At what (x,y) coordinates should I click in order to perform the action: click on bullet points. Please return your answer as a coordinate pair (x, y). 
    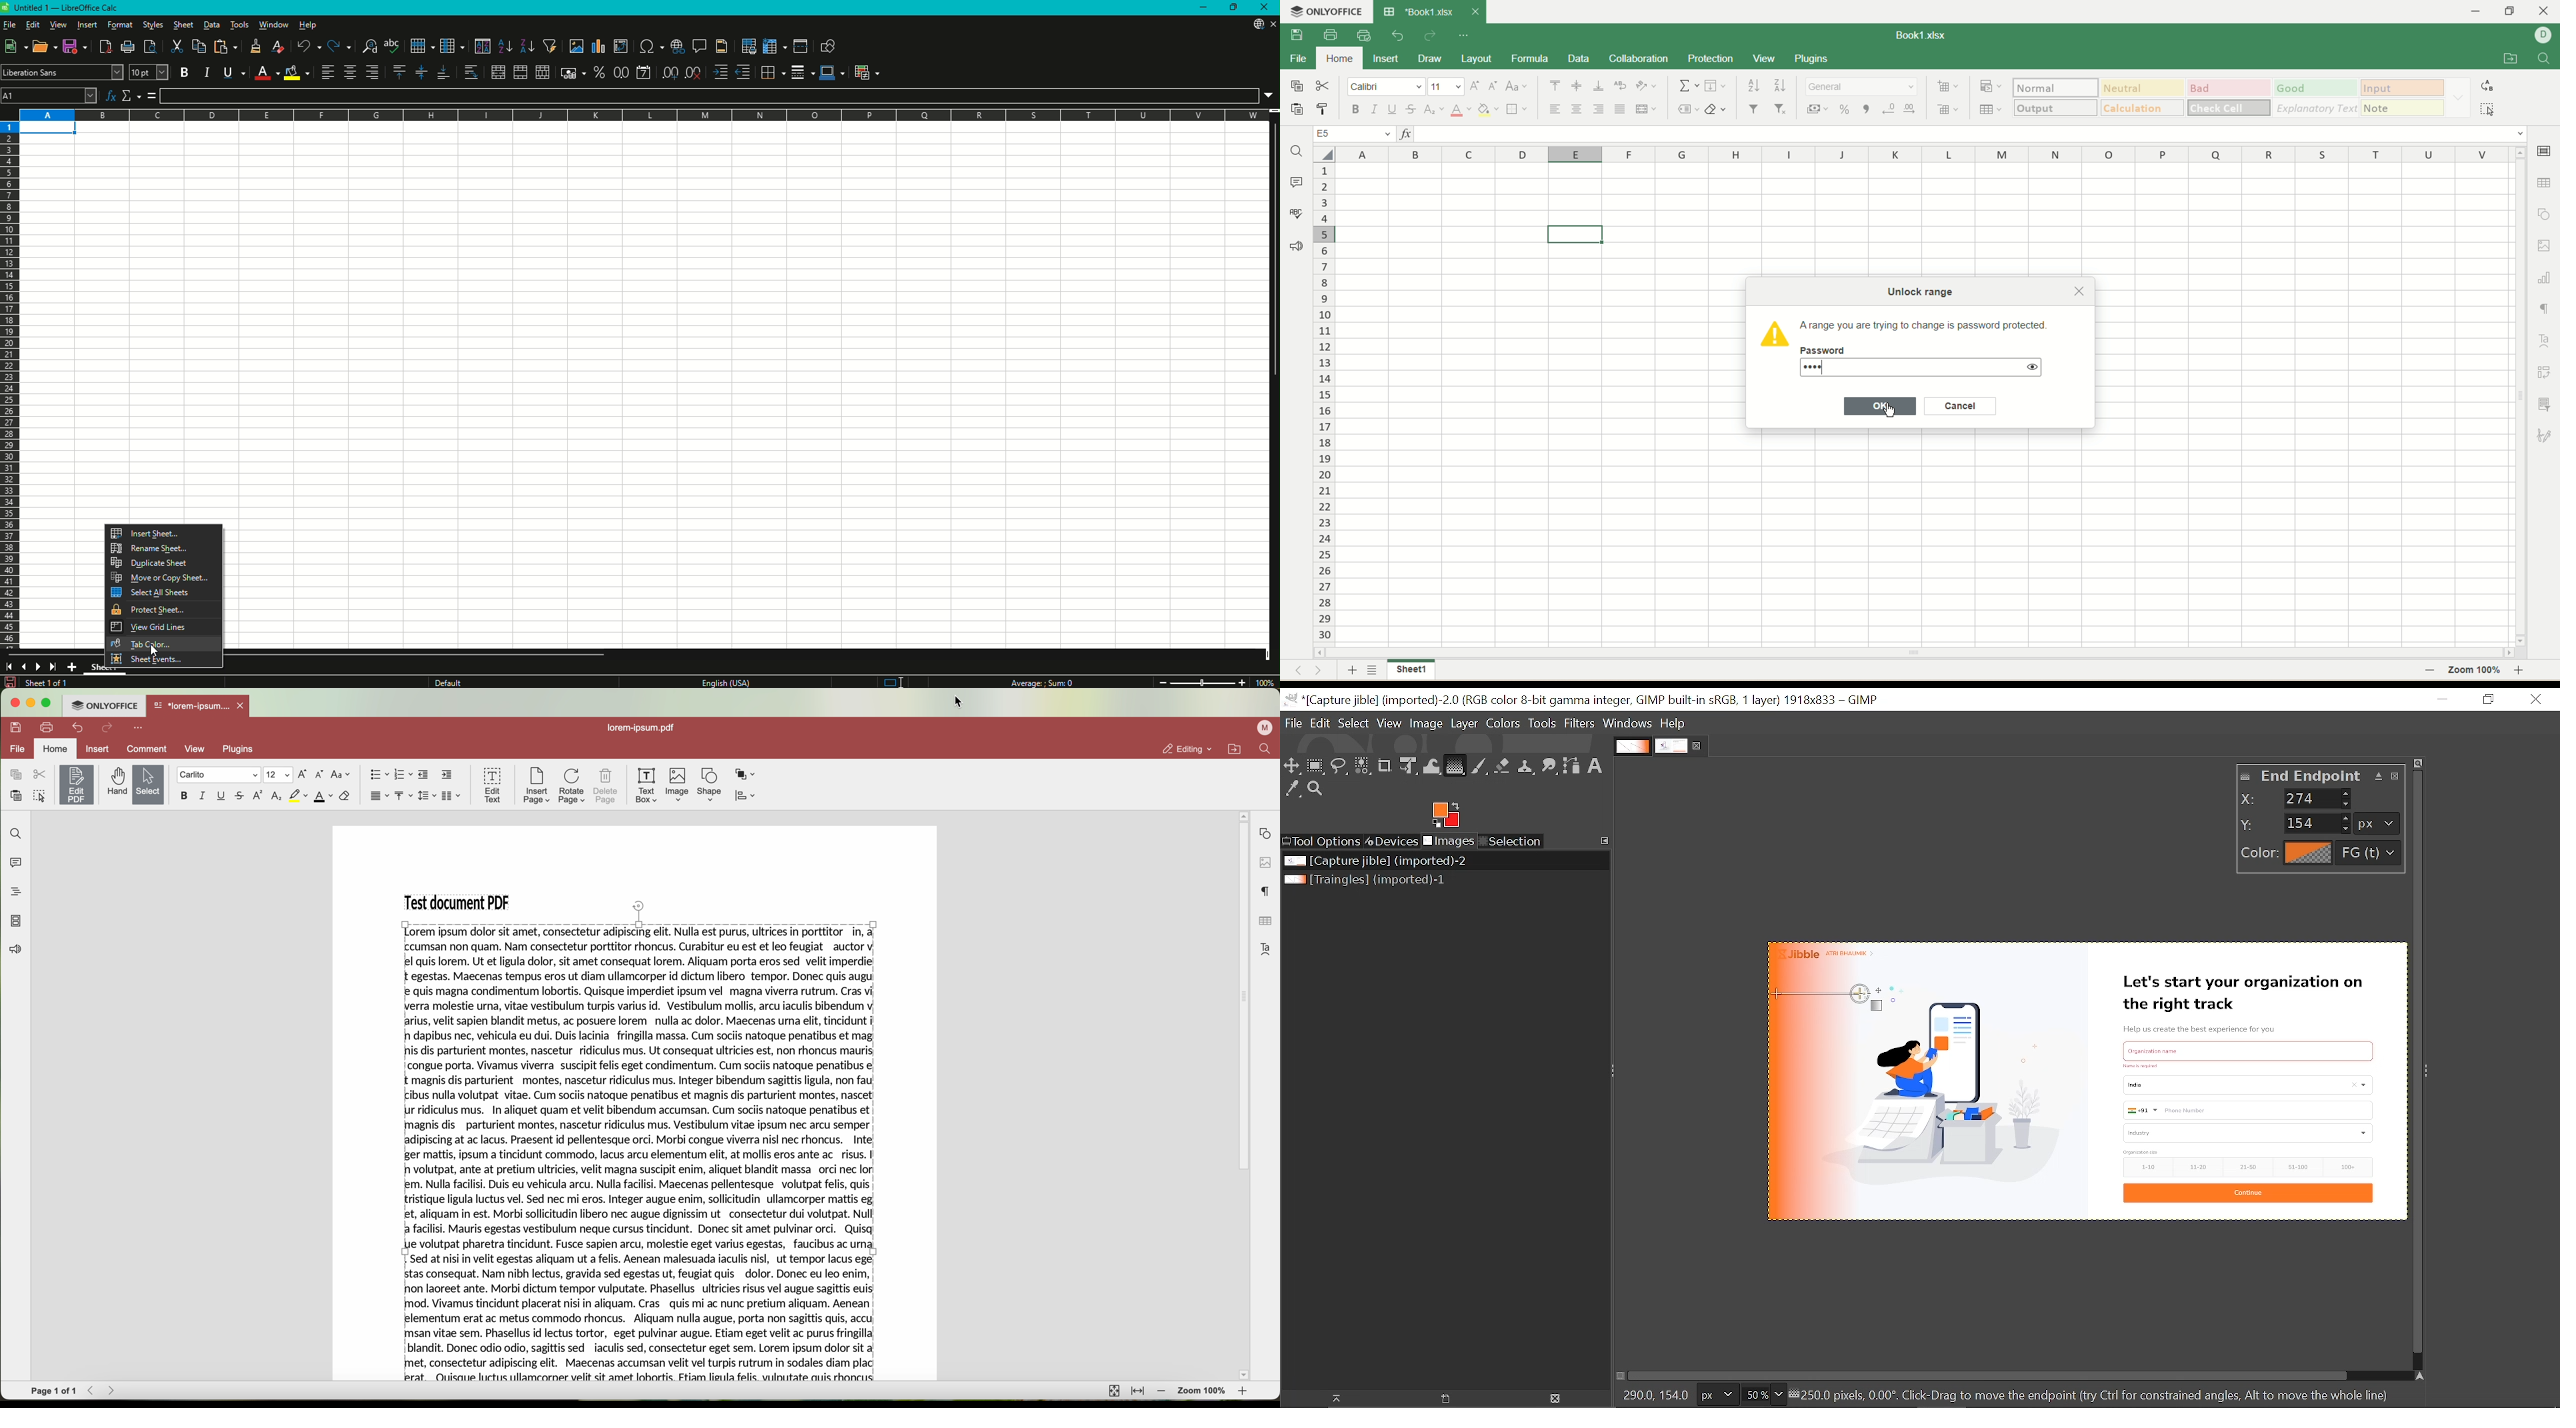
    Looking at the image, I should click on (378, 775).